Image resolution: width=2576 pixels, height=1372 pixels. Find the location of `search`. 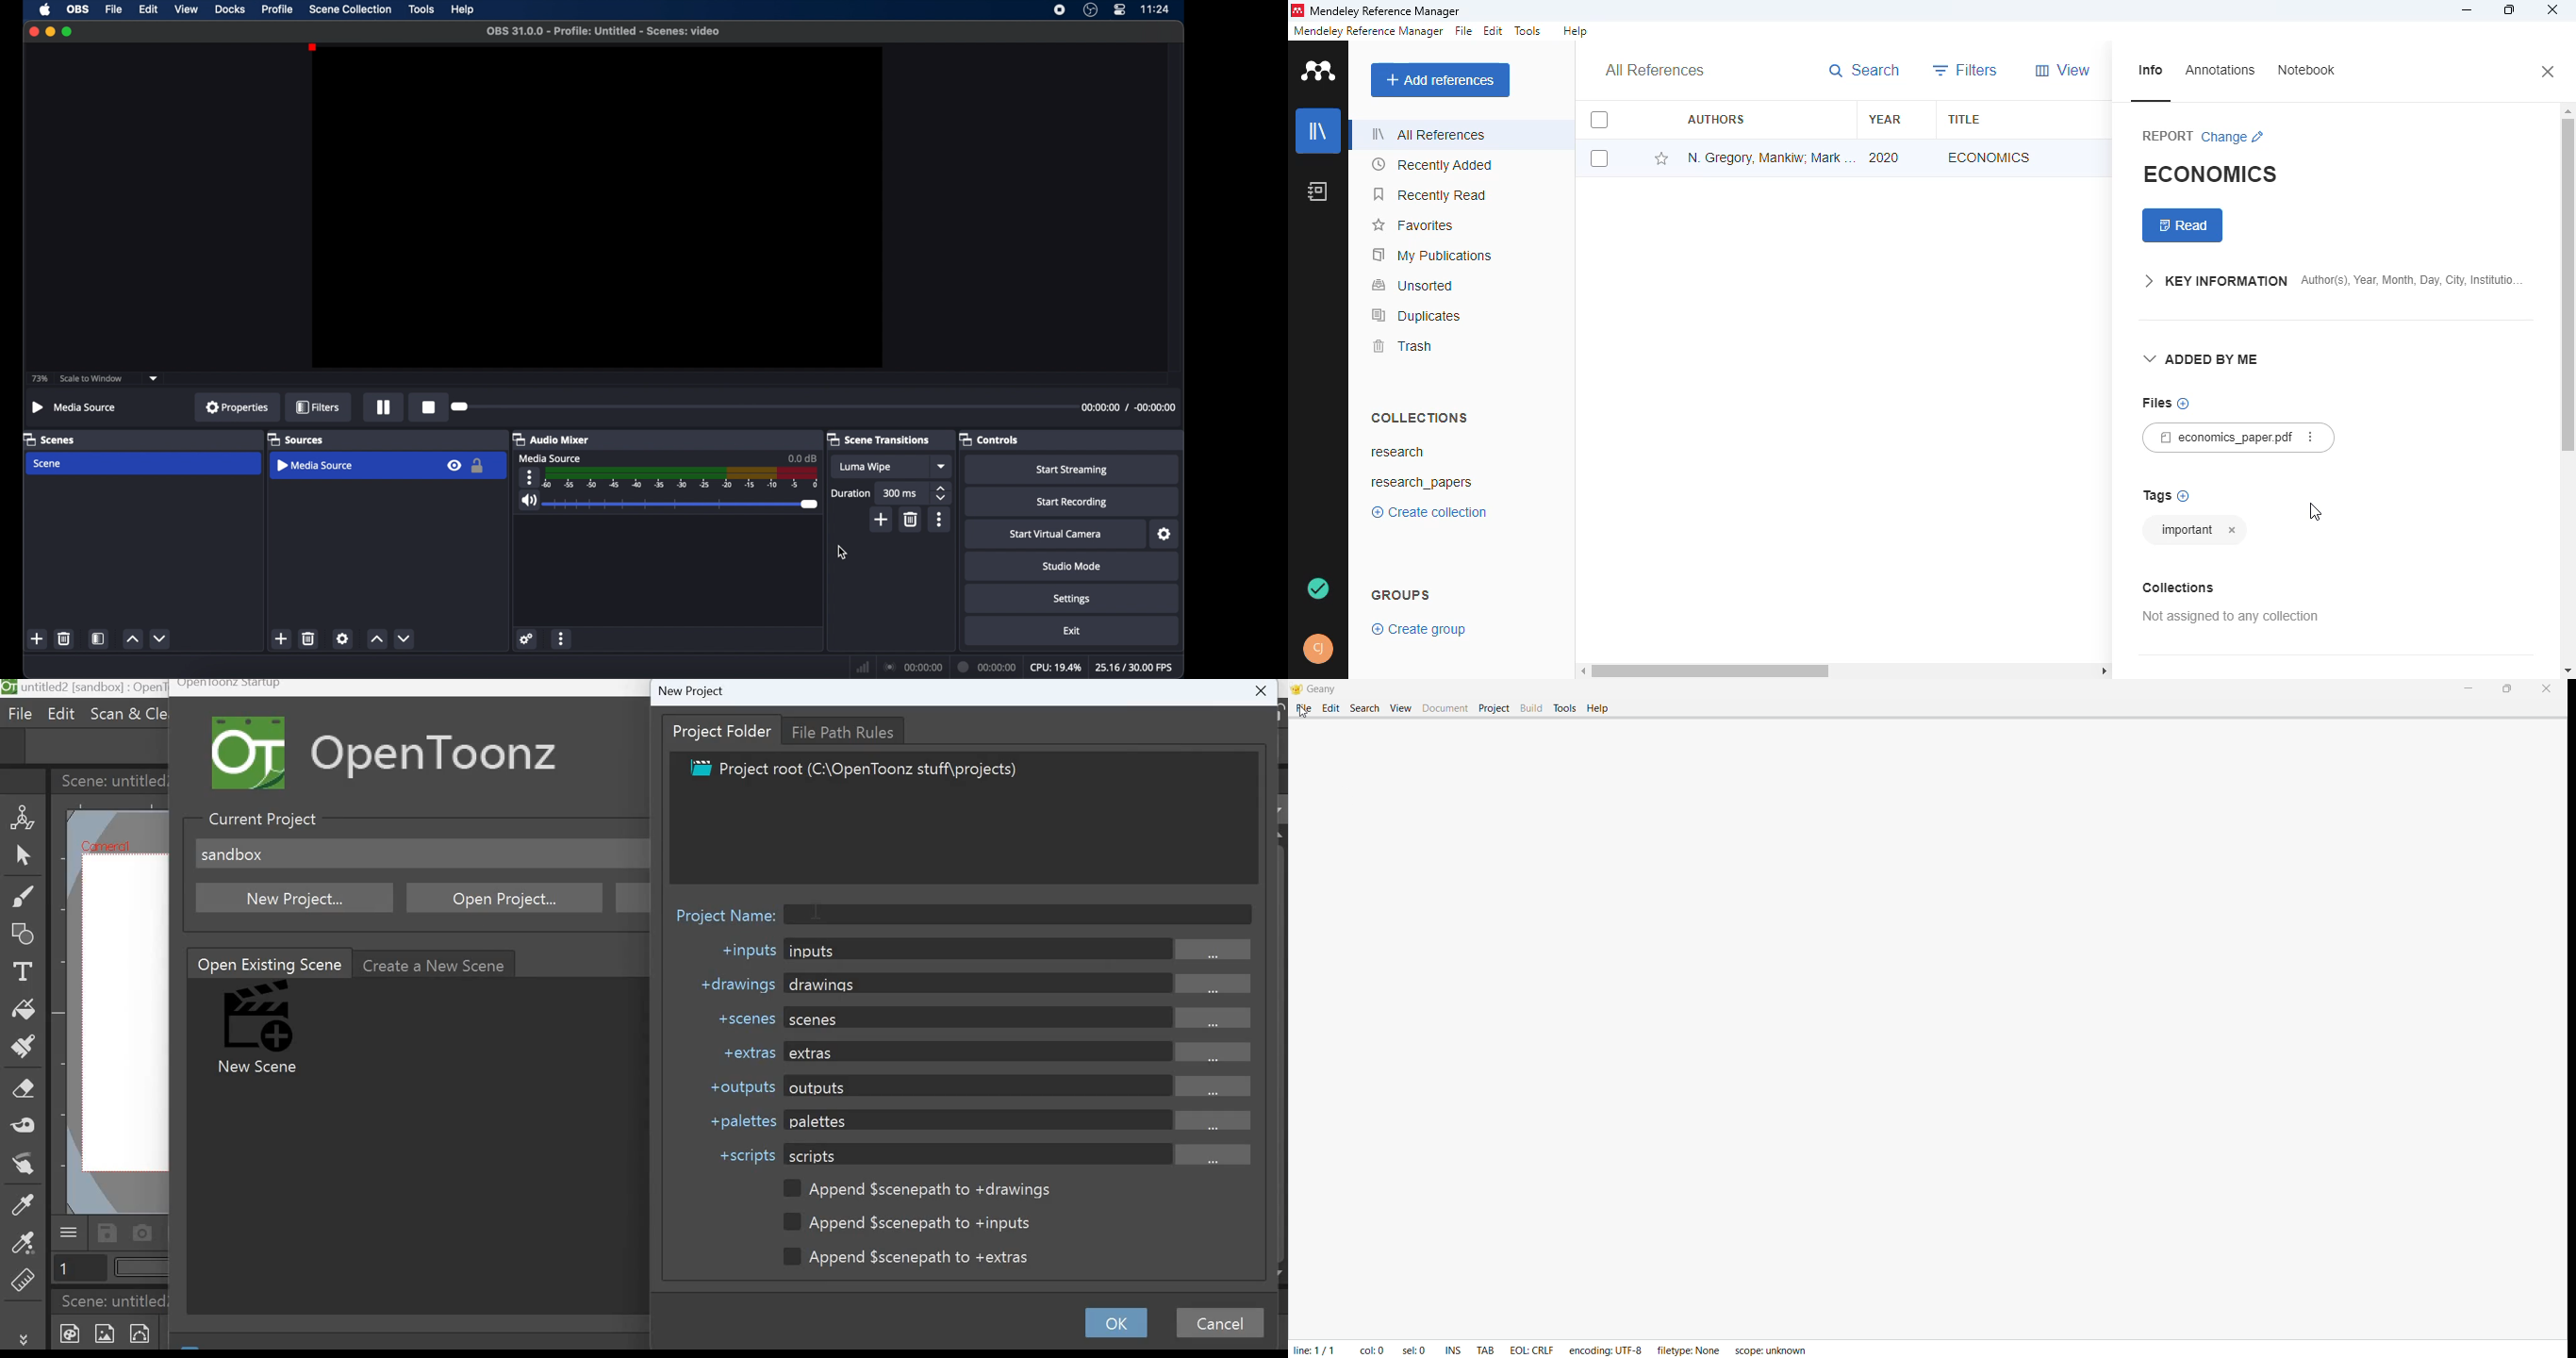

search is located at coordinates (1864, 71).